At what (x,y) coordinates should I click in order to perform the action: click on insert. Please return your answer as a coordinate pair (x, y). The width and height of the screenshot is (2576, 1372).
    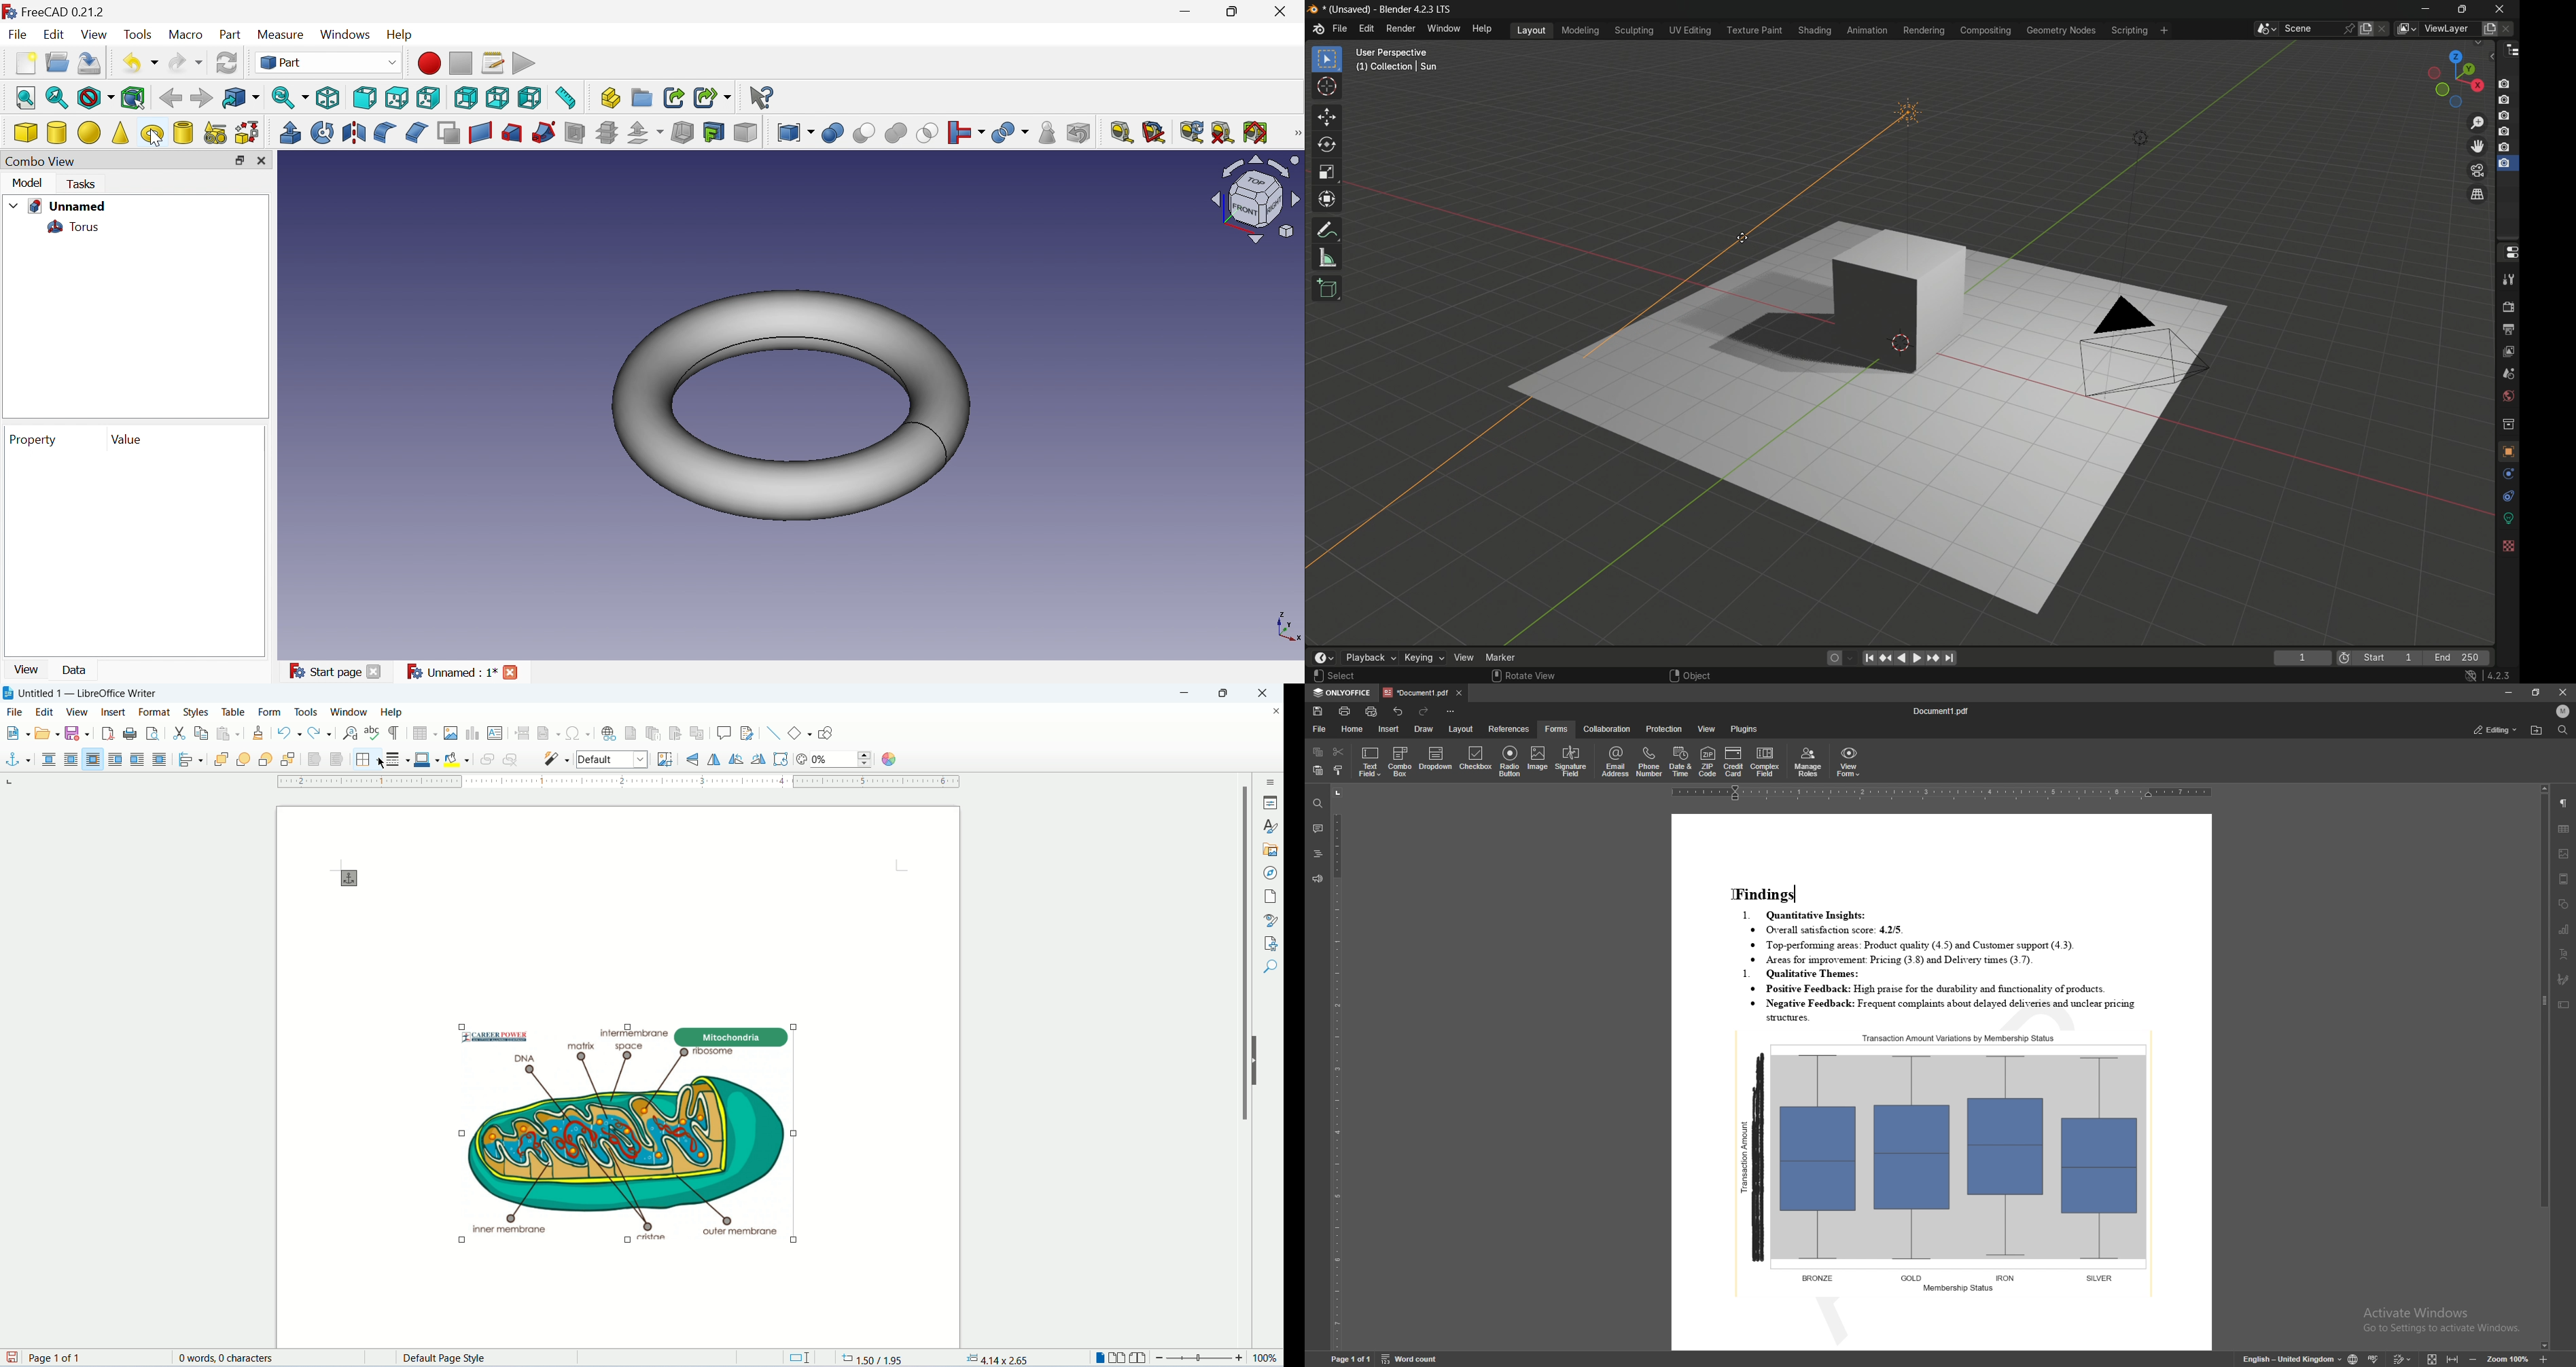
    Looking at the image, I should click on (116, 711).